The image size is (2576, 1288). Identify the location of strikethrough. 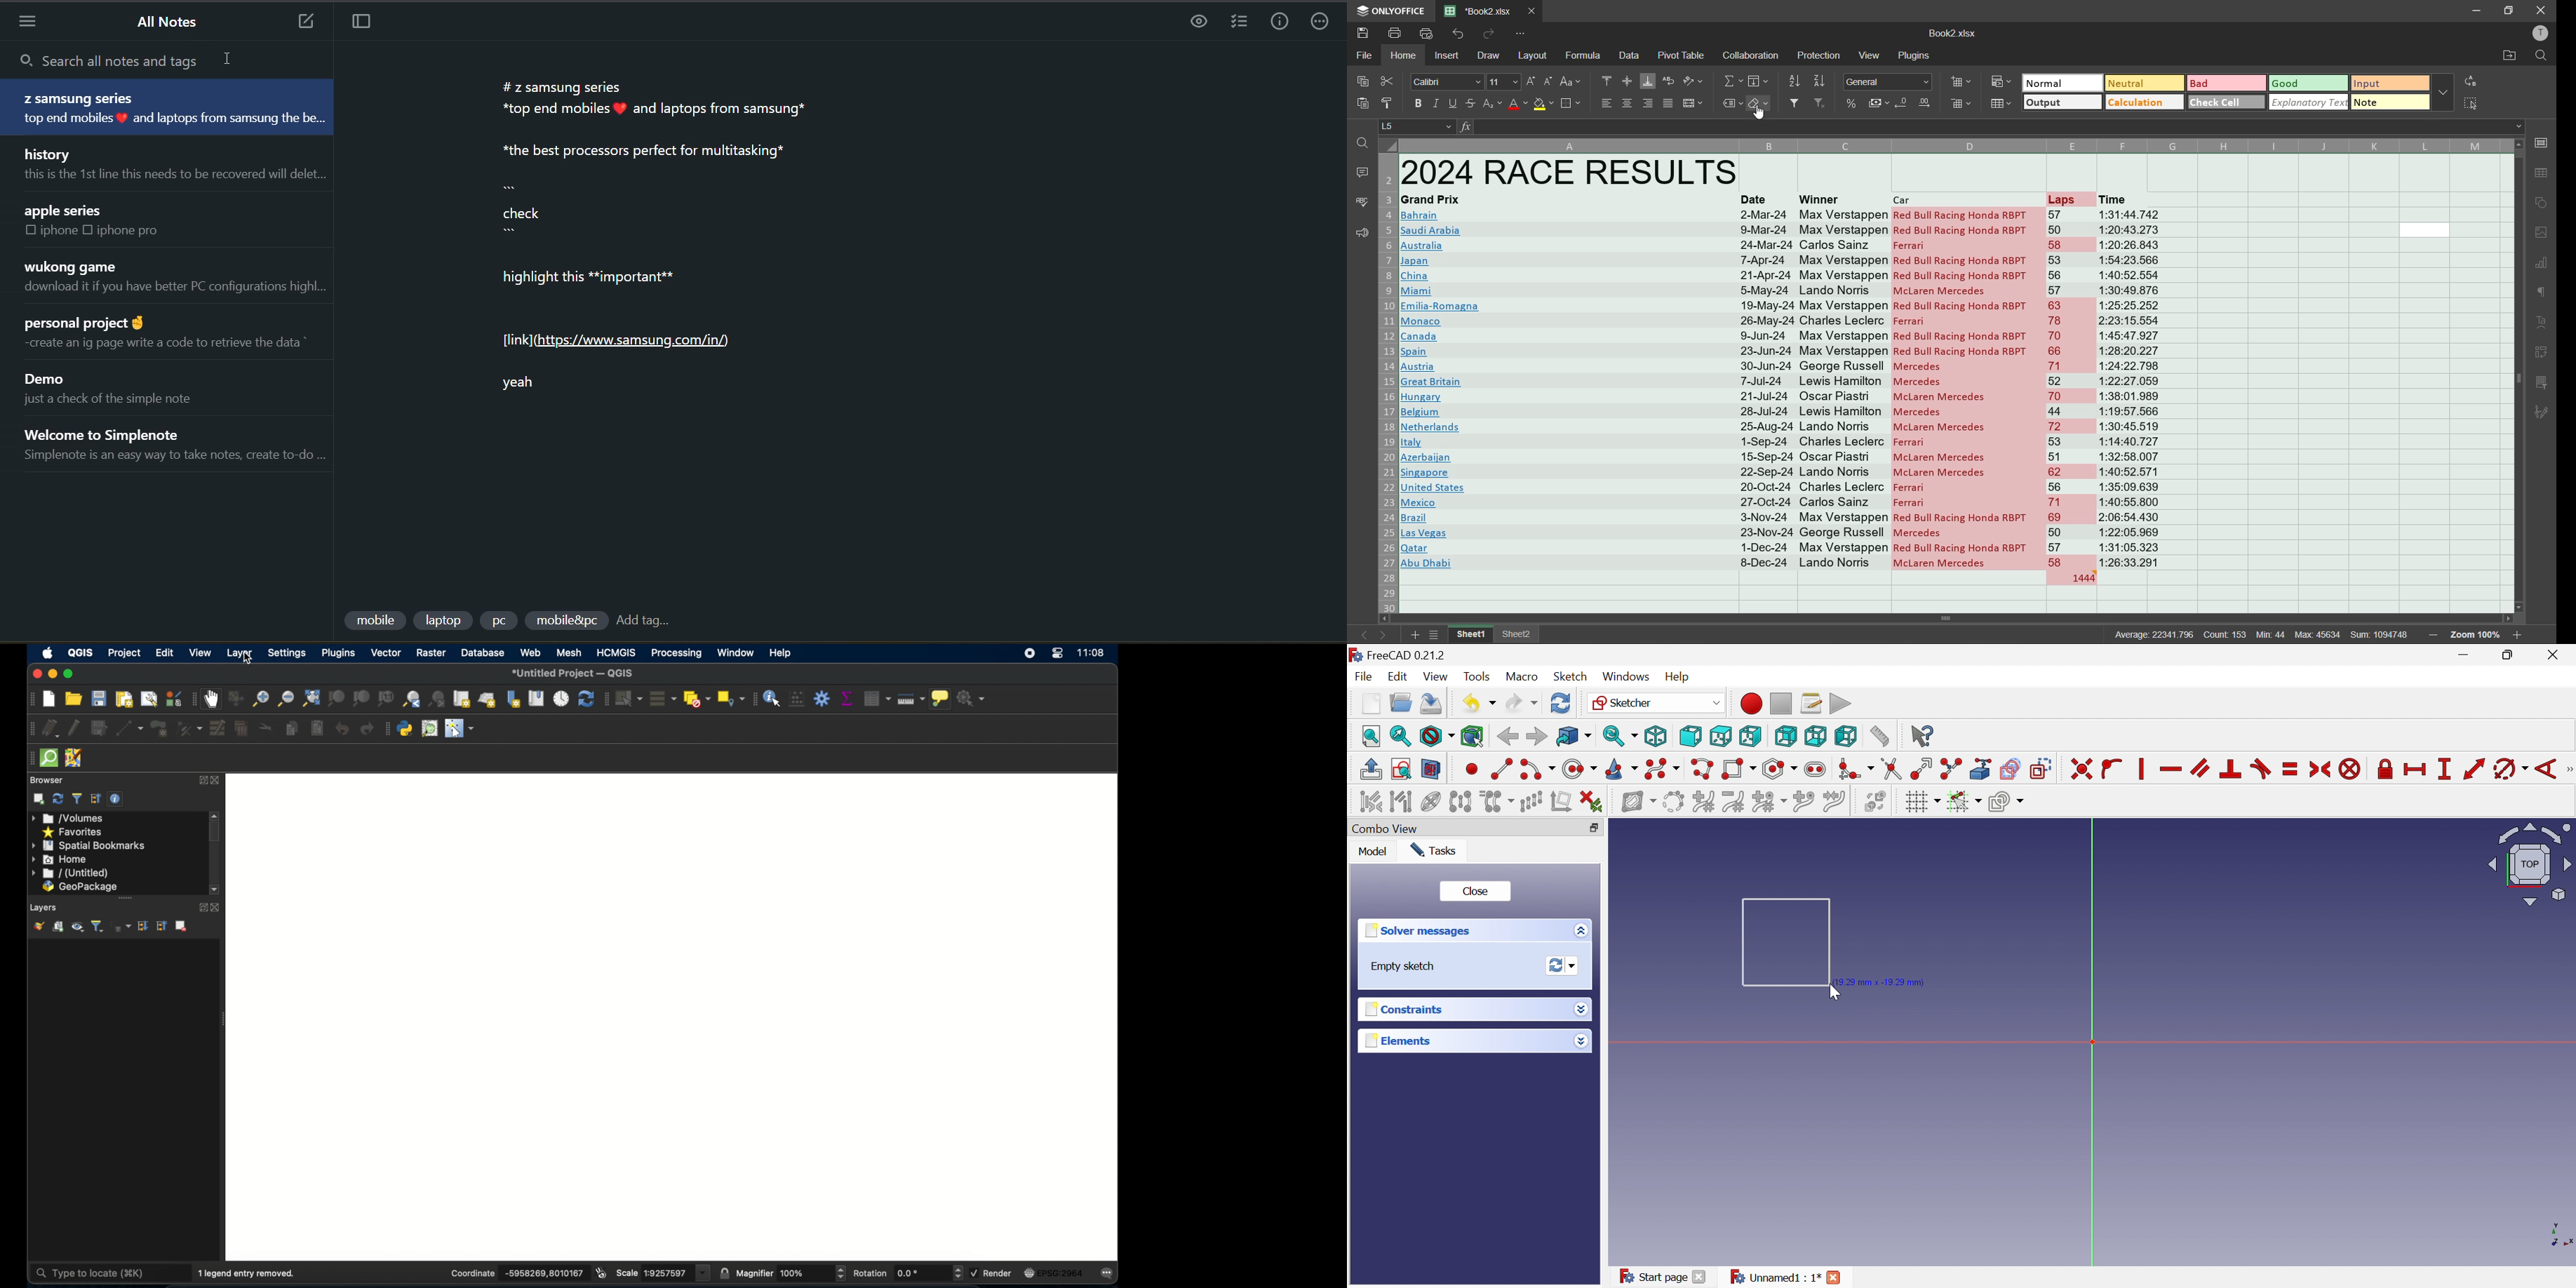
(1470, 105).